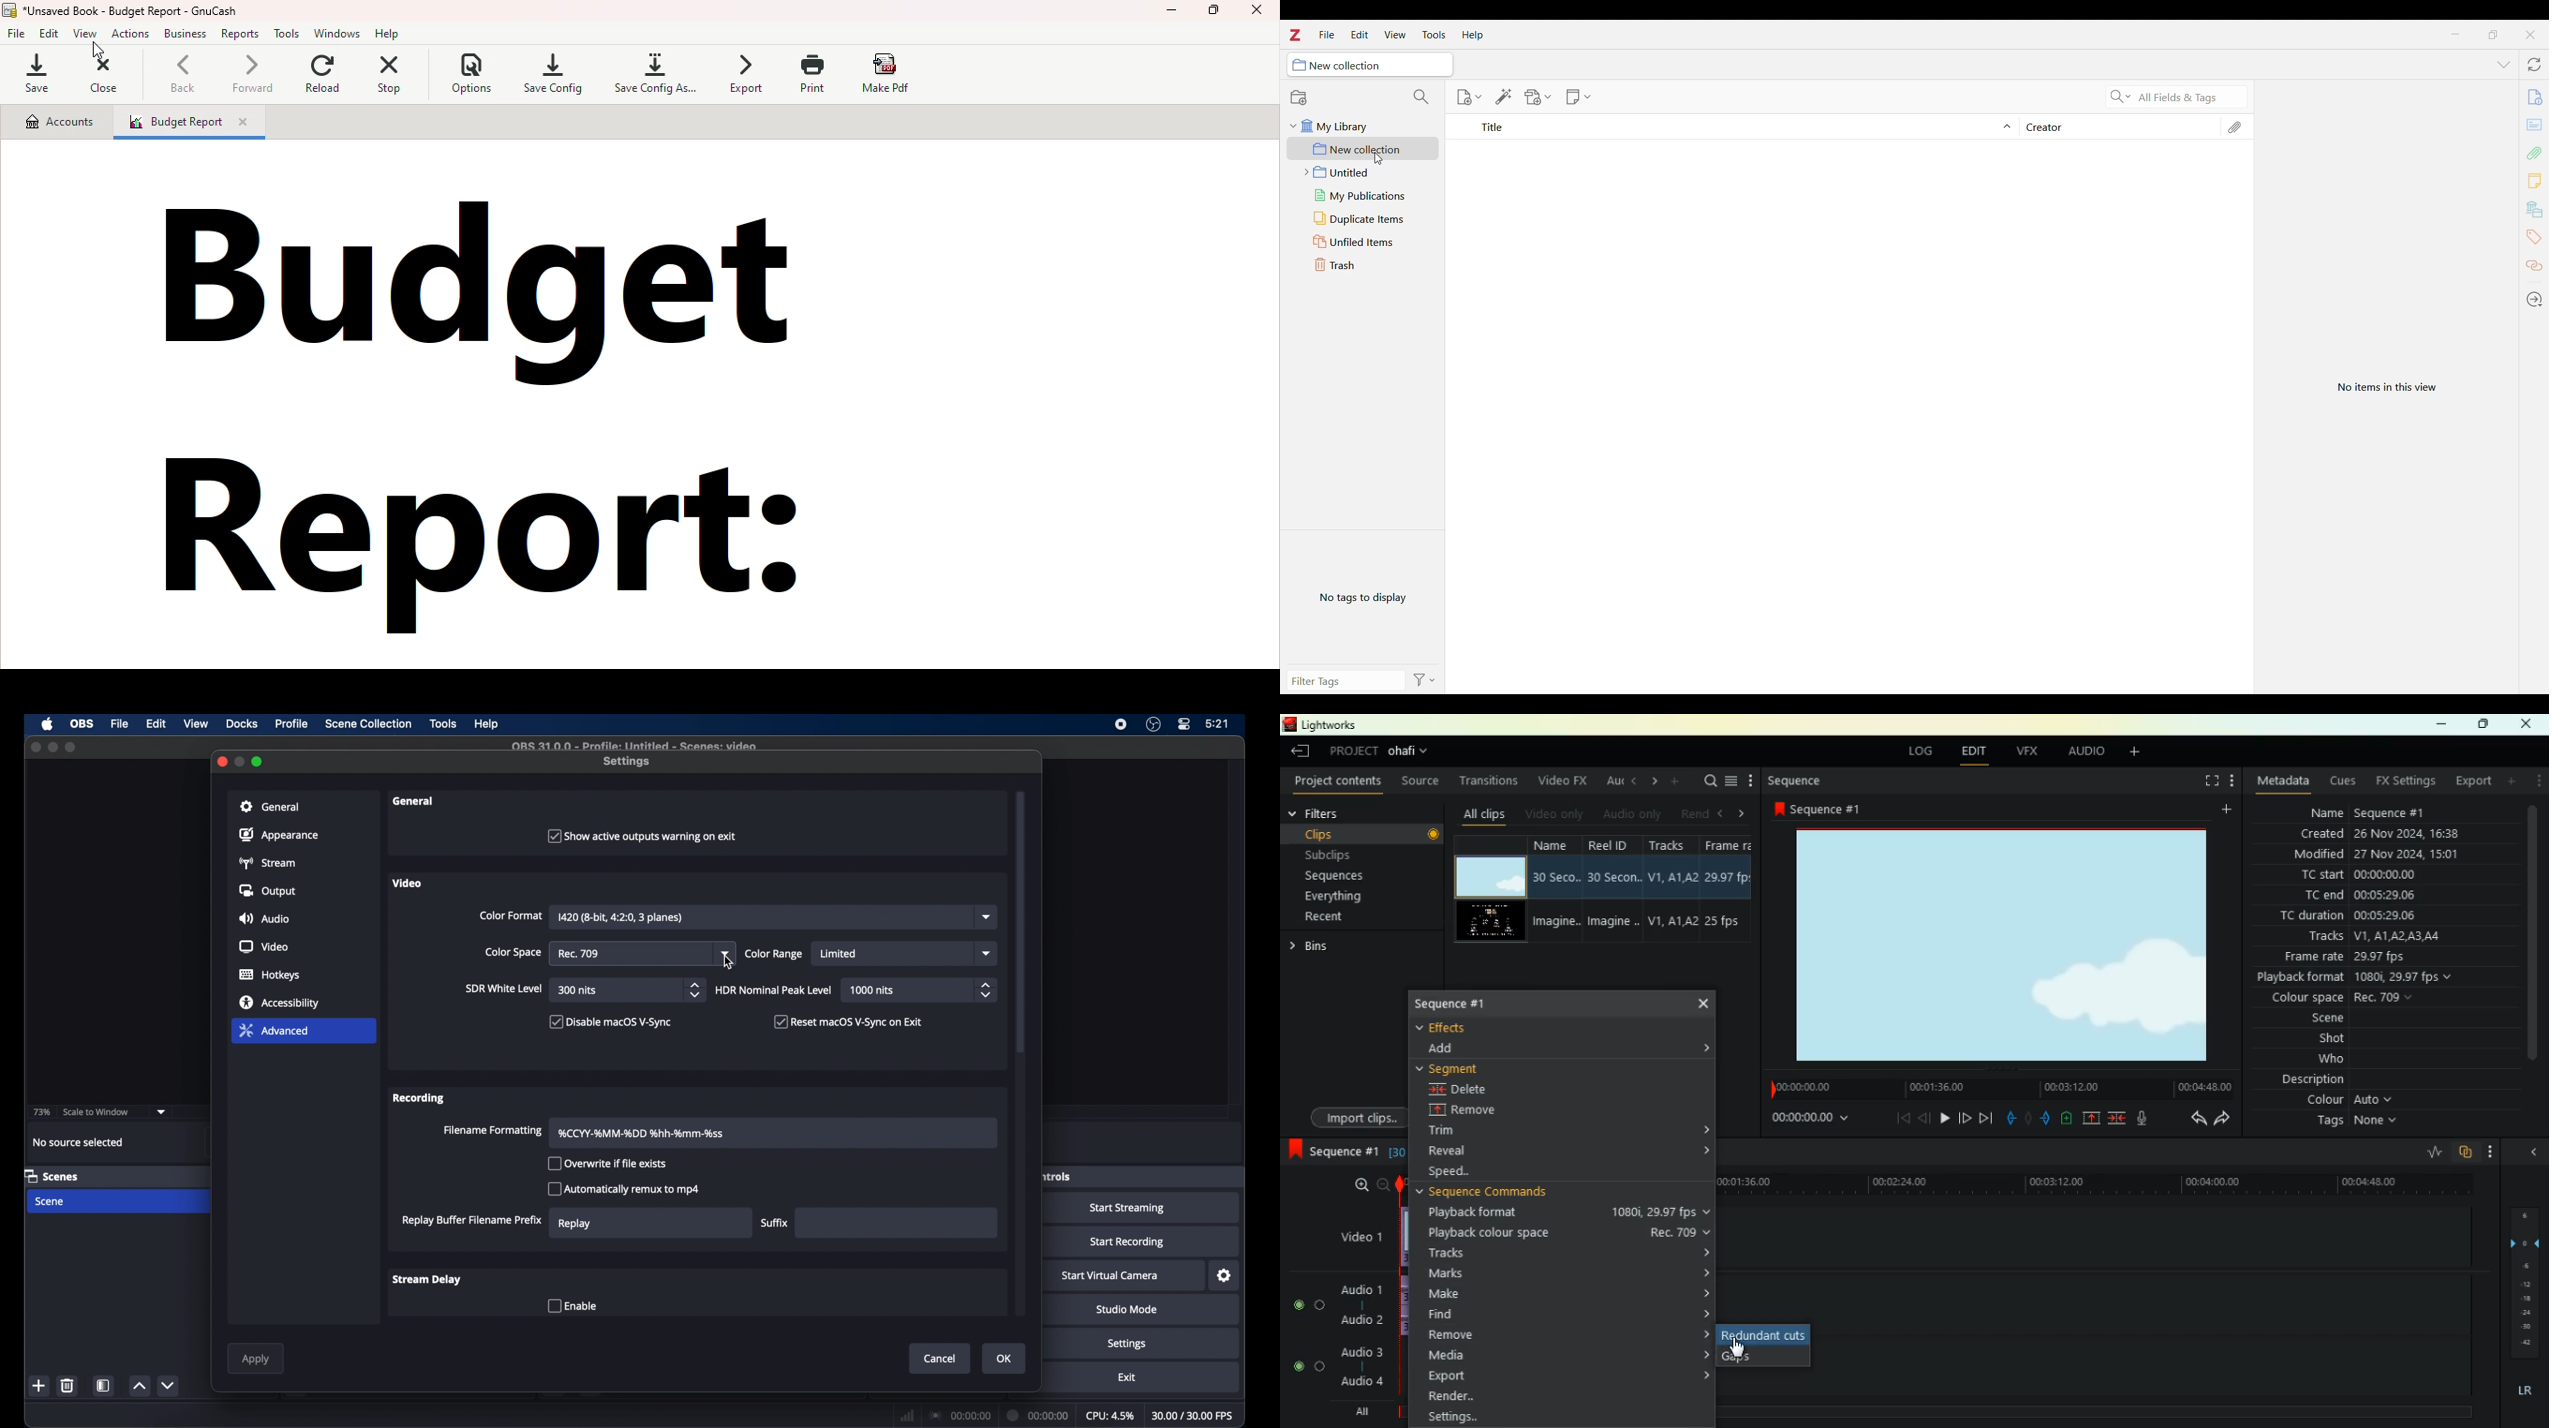  Describe the element at coordinates (368, 725) in the screenshot. I see `scene collection` at that location.